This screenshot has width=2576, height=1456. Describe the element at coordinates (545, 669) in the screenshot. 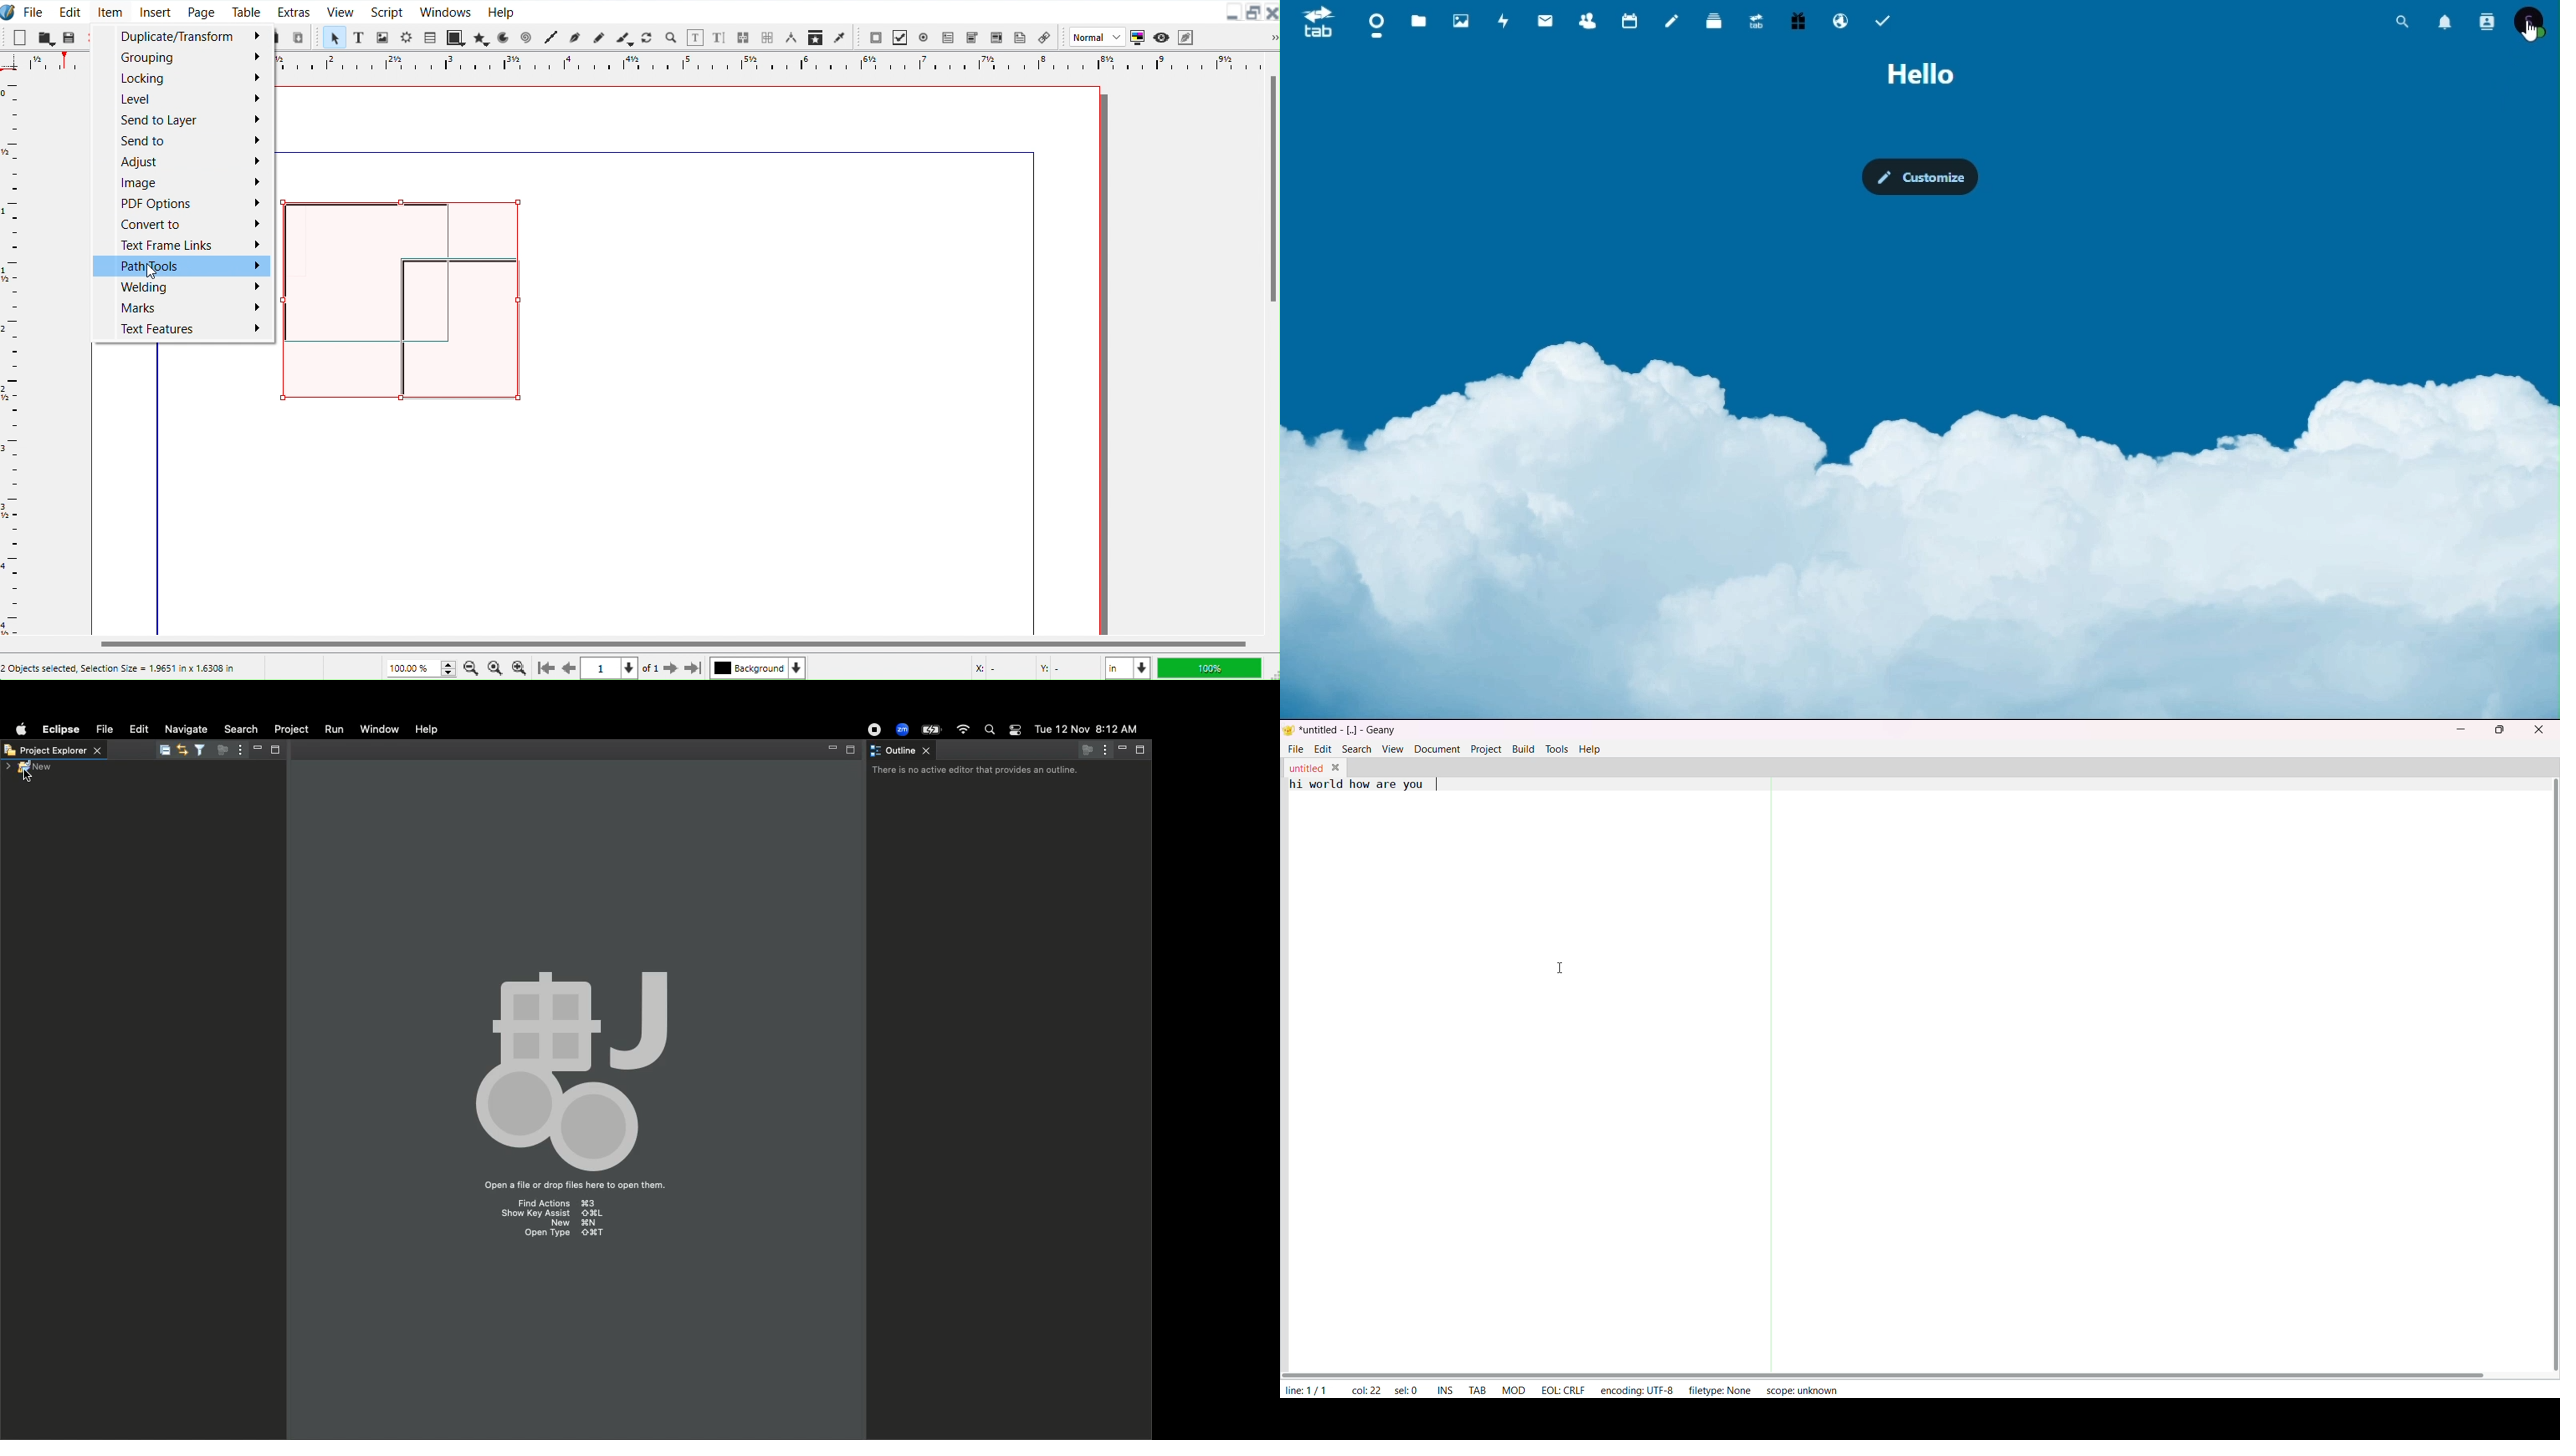

I see `Go to First Page` at that location.